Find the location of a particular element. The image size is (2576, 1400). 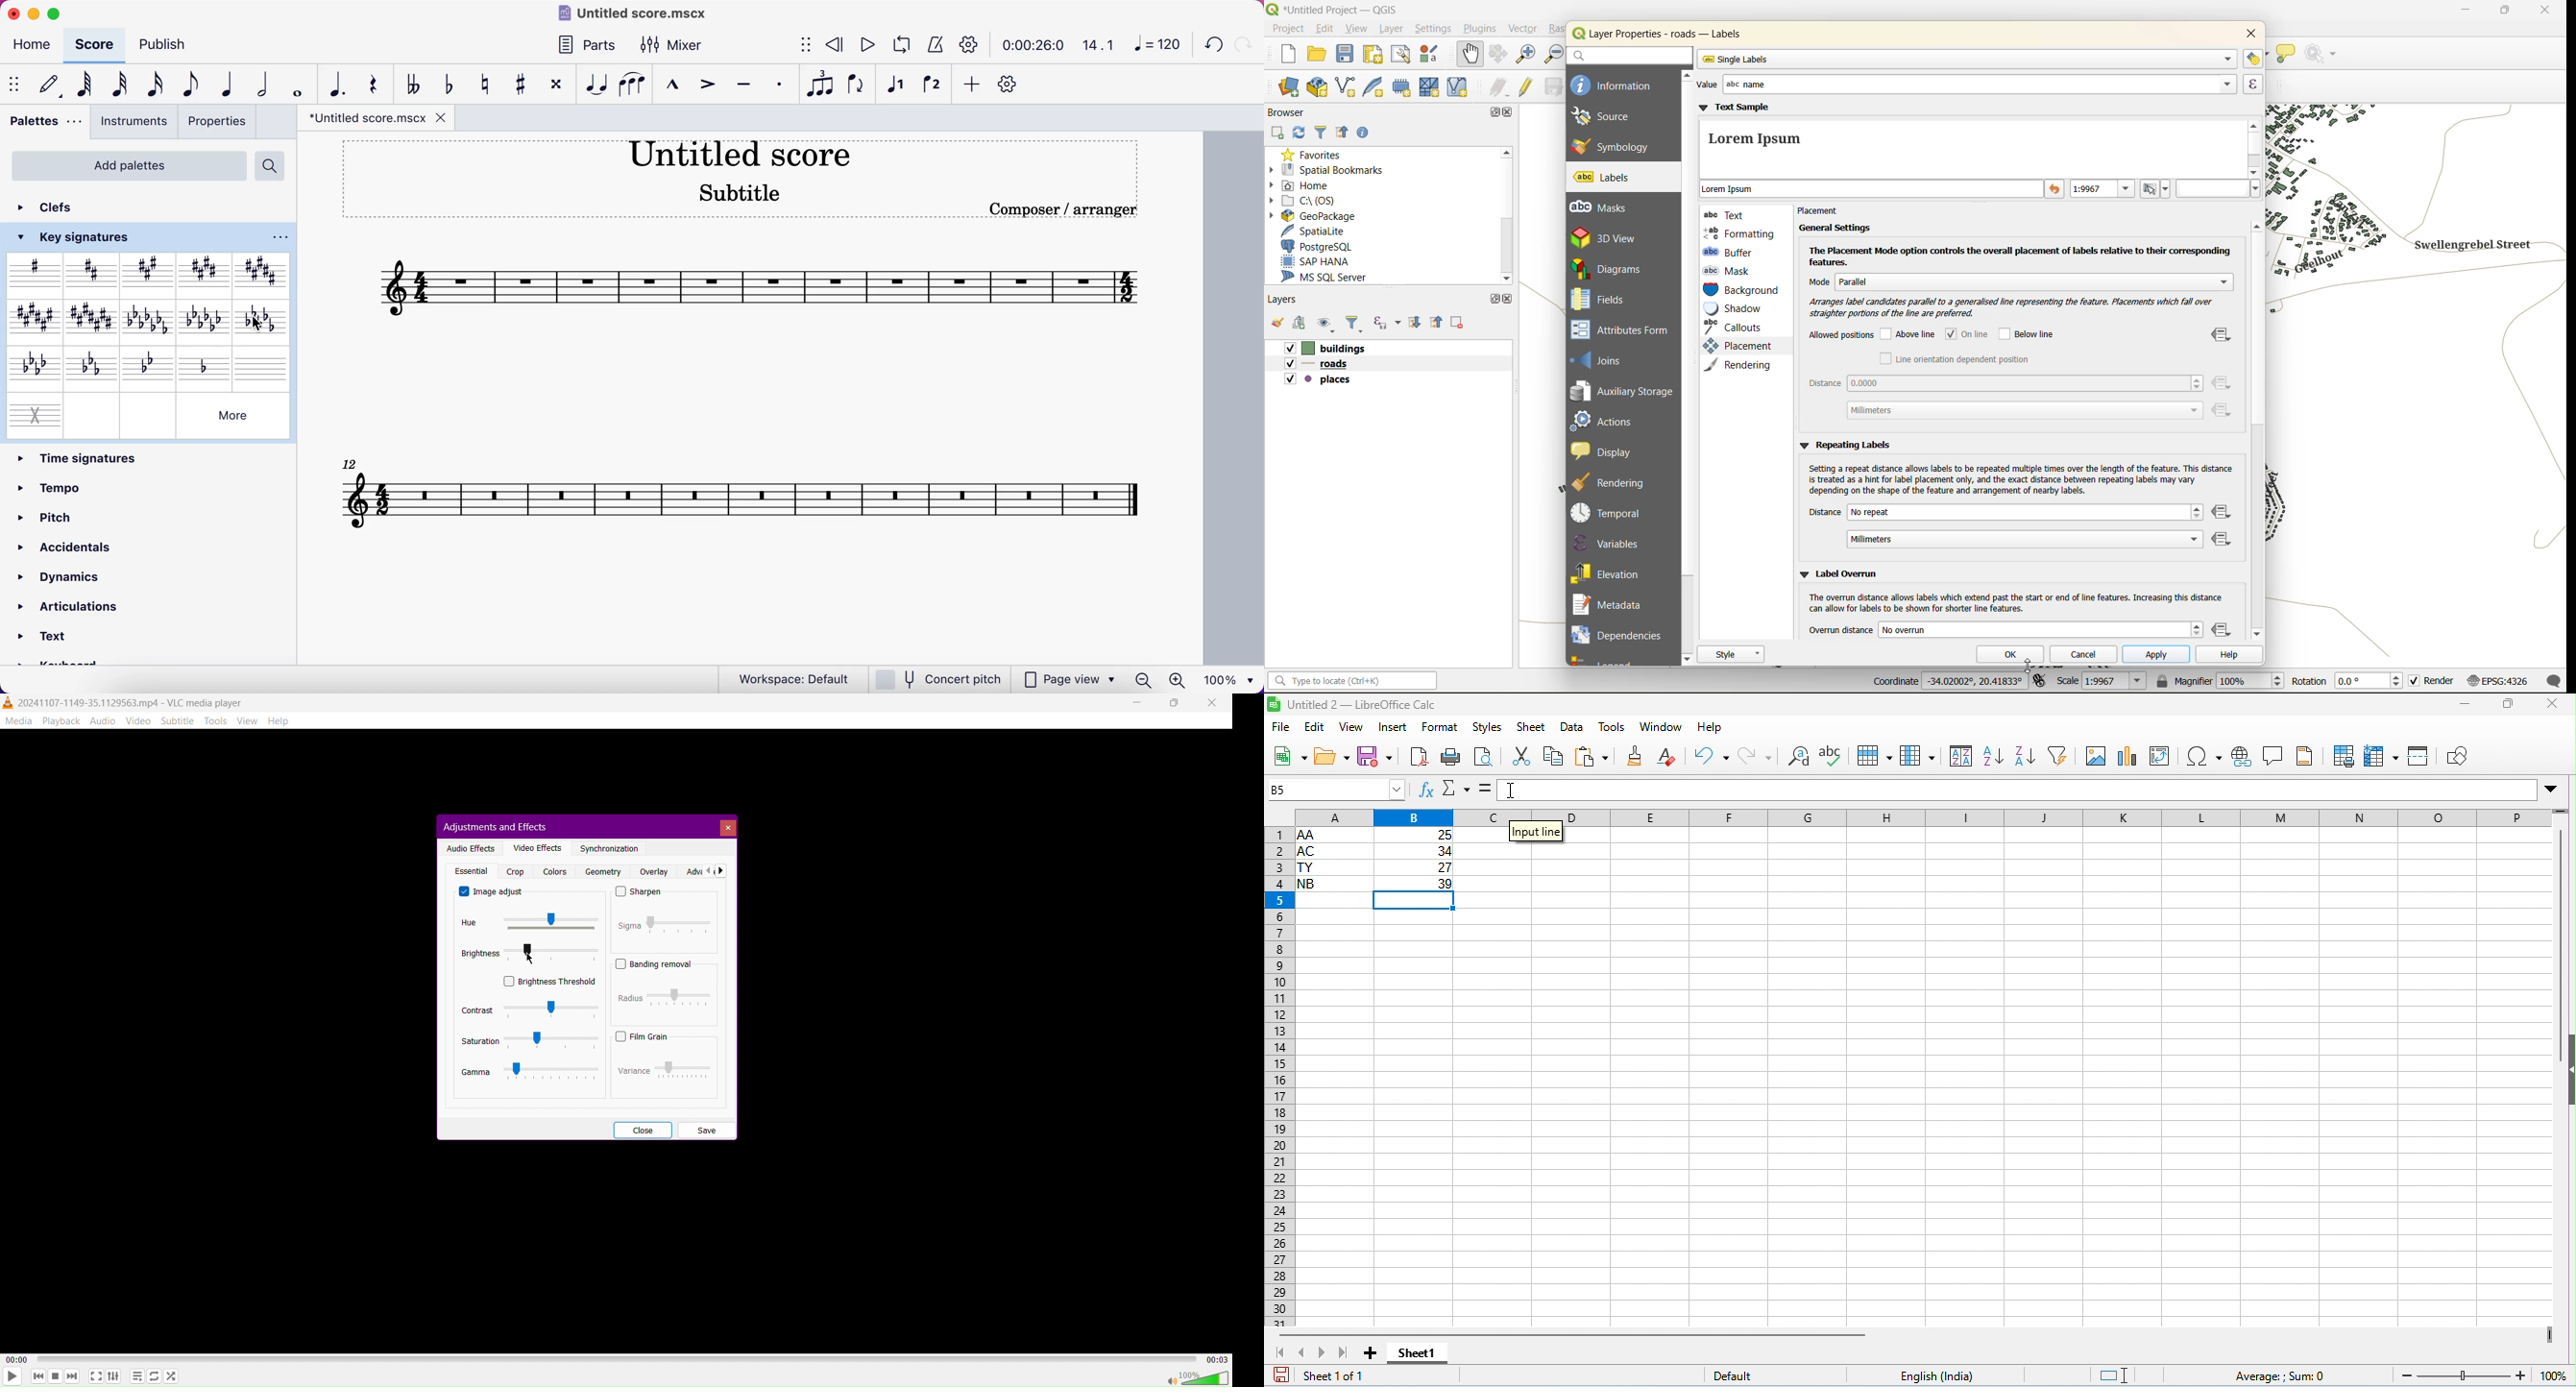

browser is located at coordinates (1288, 115).